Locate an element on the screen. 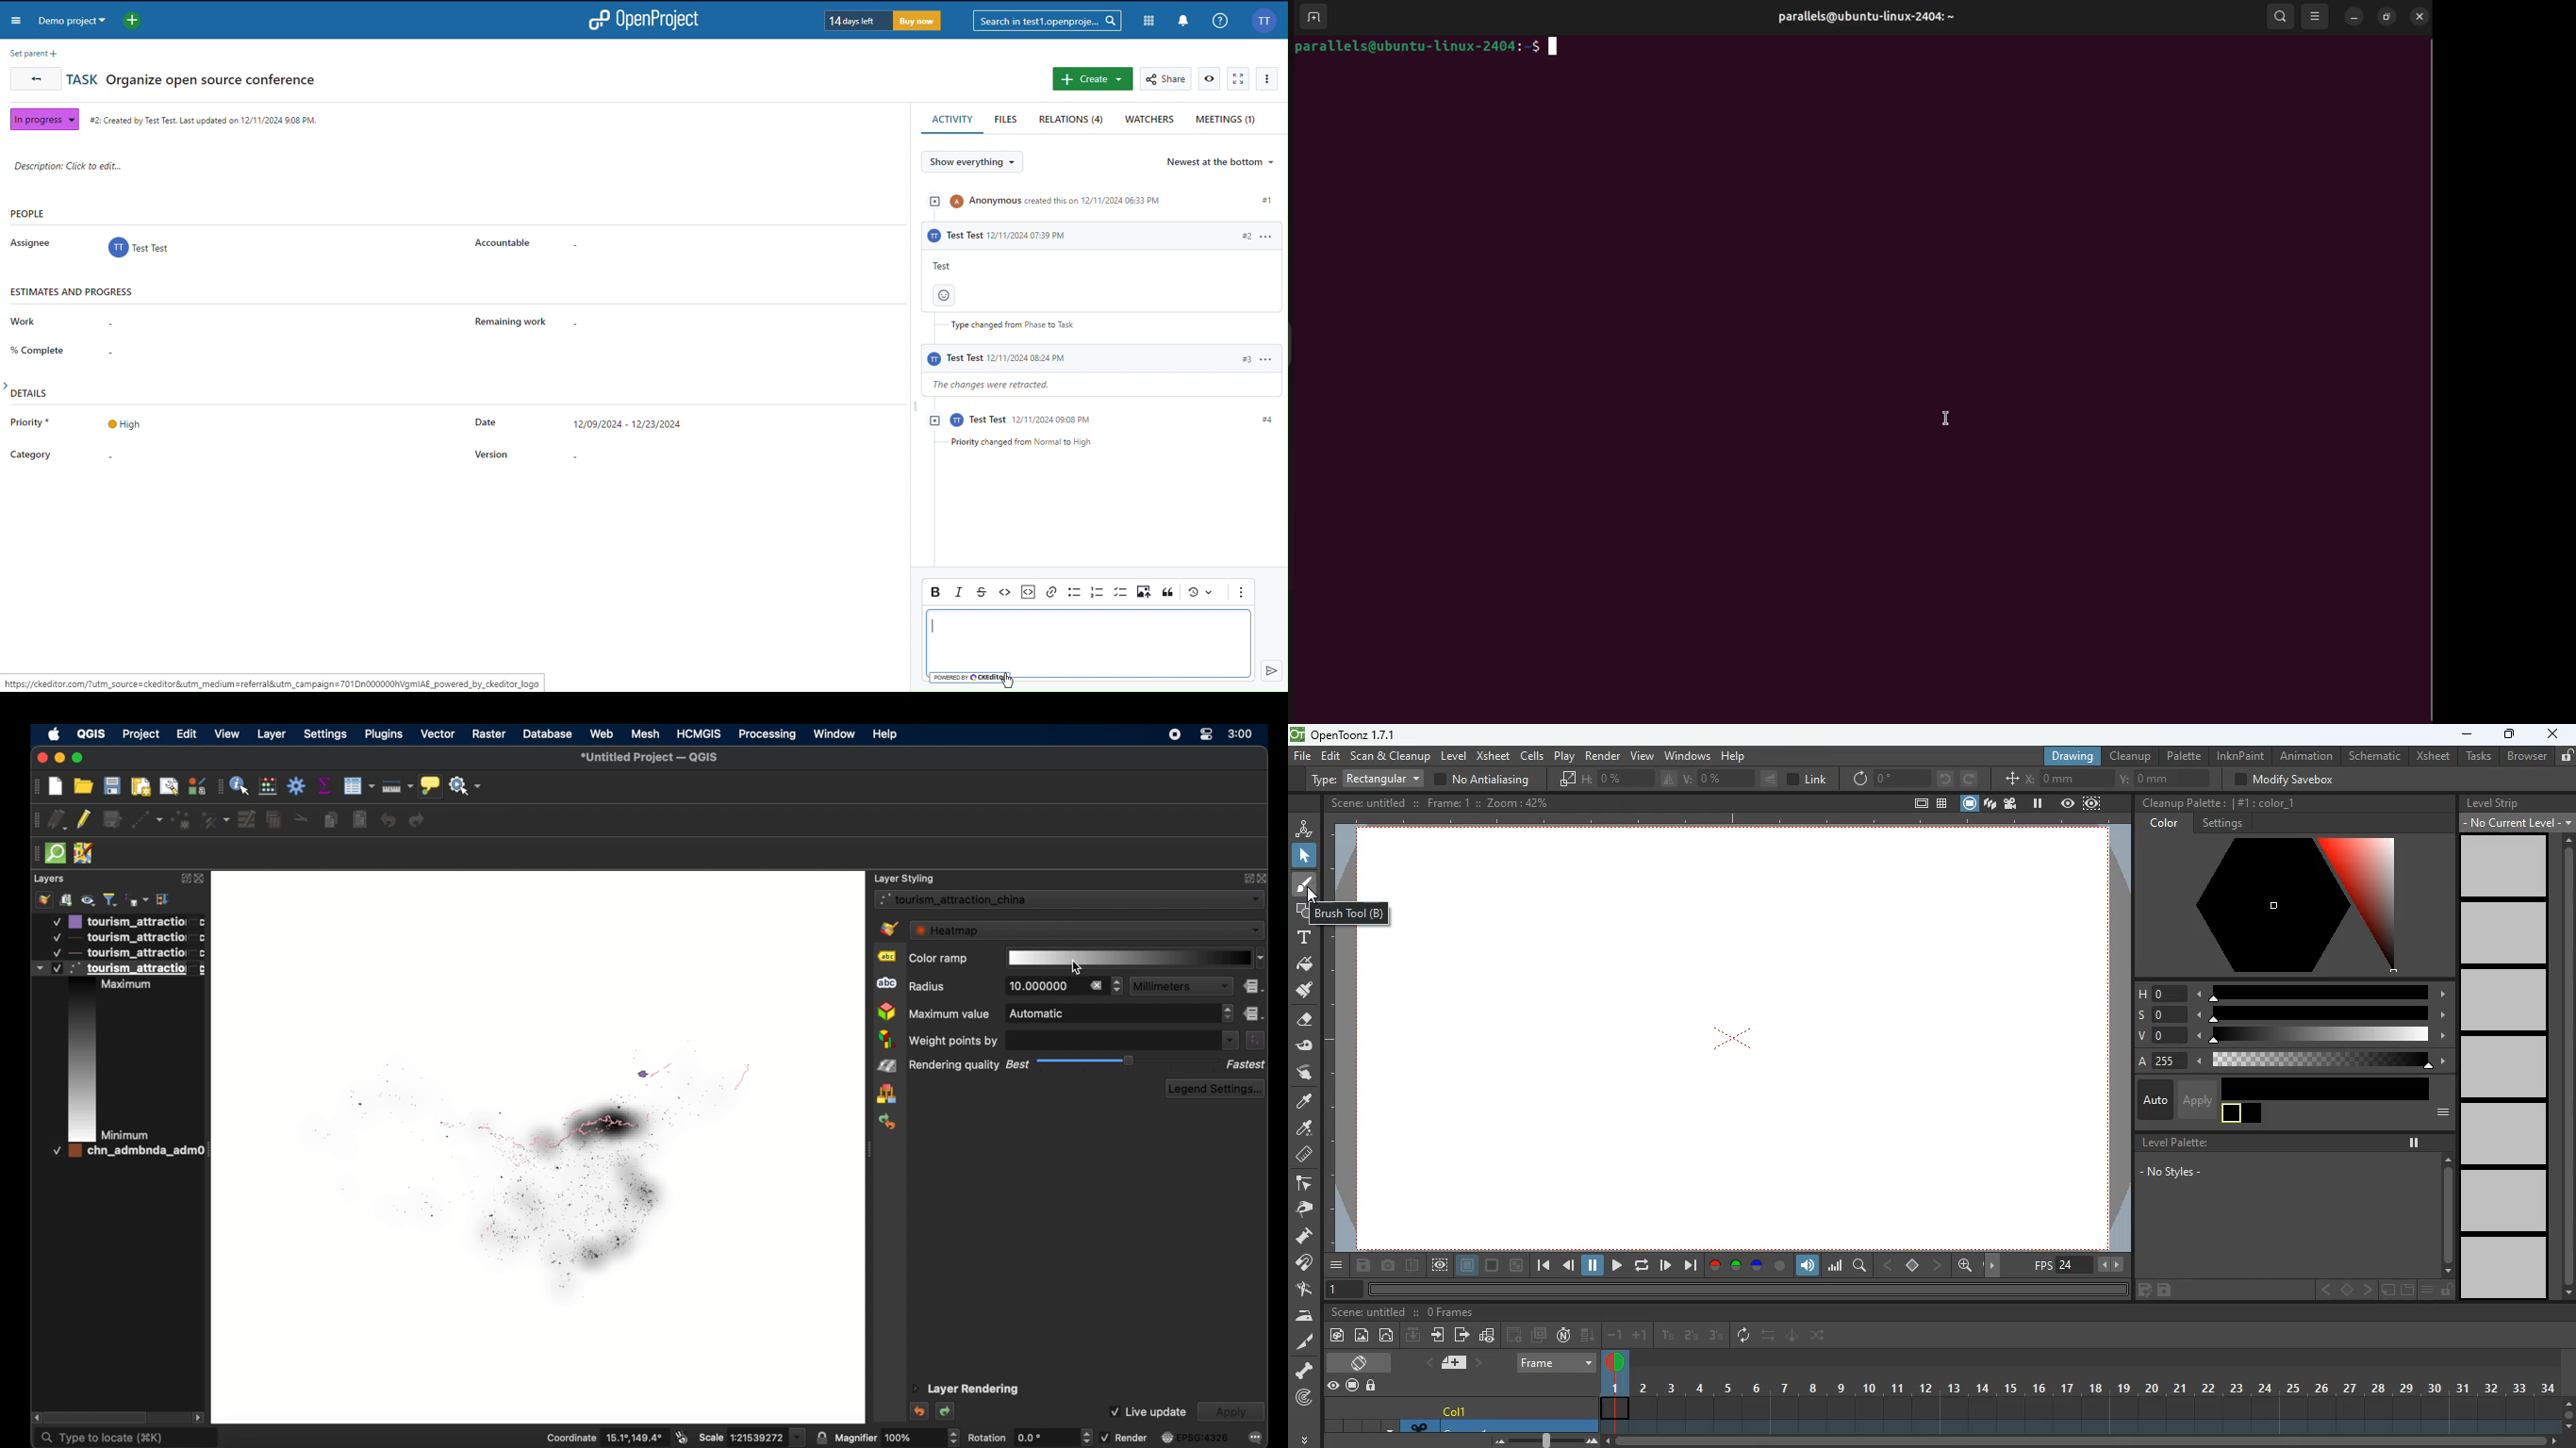 This screenshot has width=2576, height=1456. level is located at coordinates (1453, 756).